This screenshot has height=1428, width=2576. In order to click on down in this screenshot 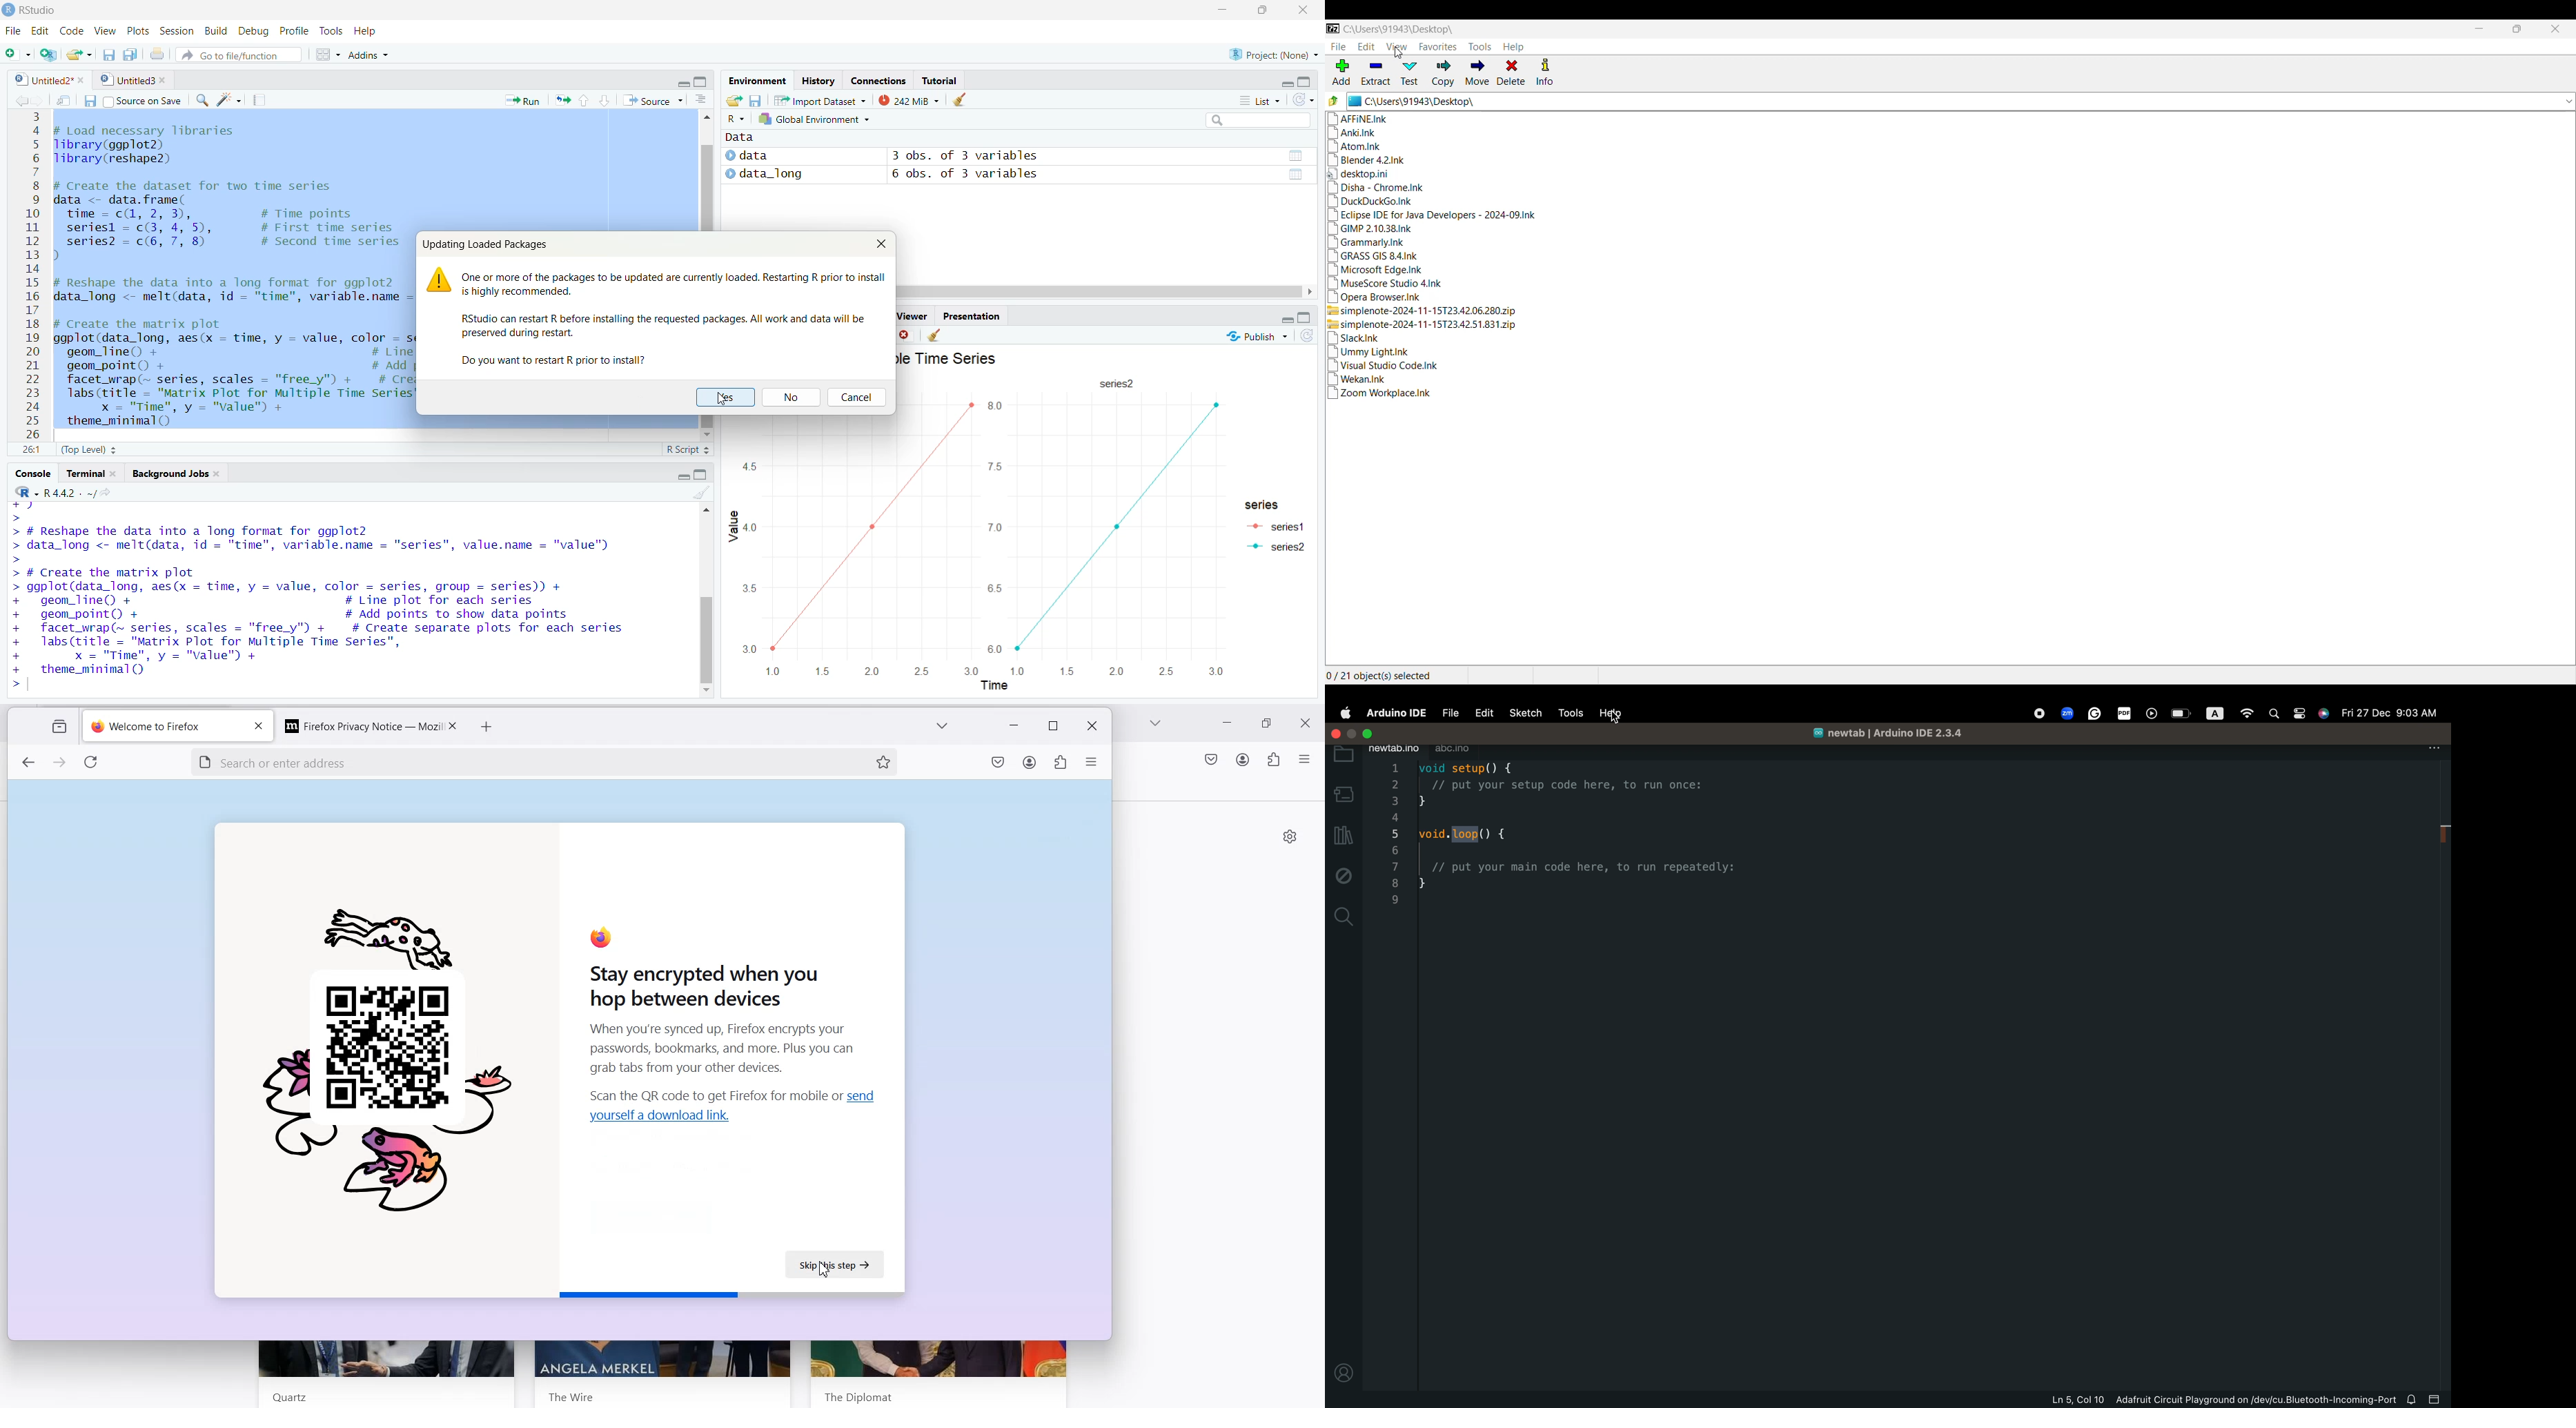, I will do `click(603, 100)`.